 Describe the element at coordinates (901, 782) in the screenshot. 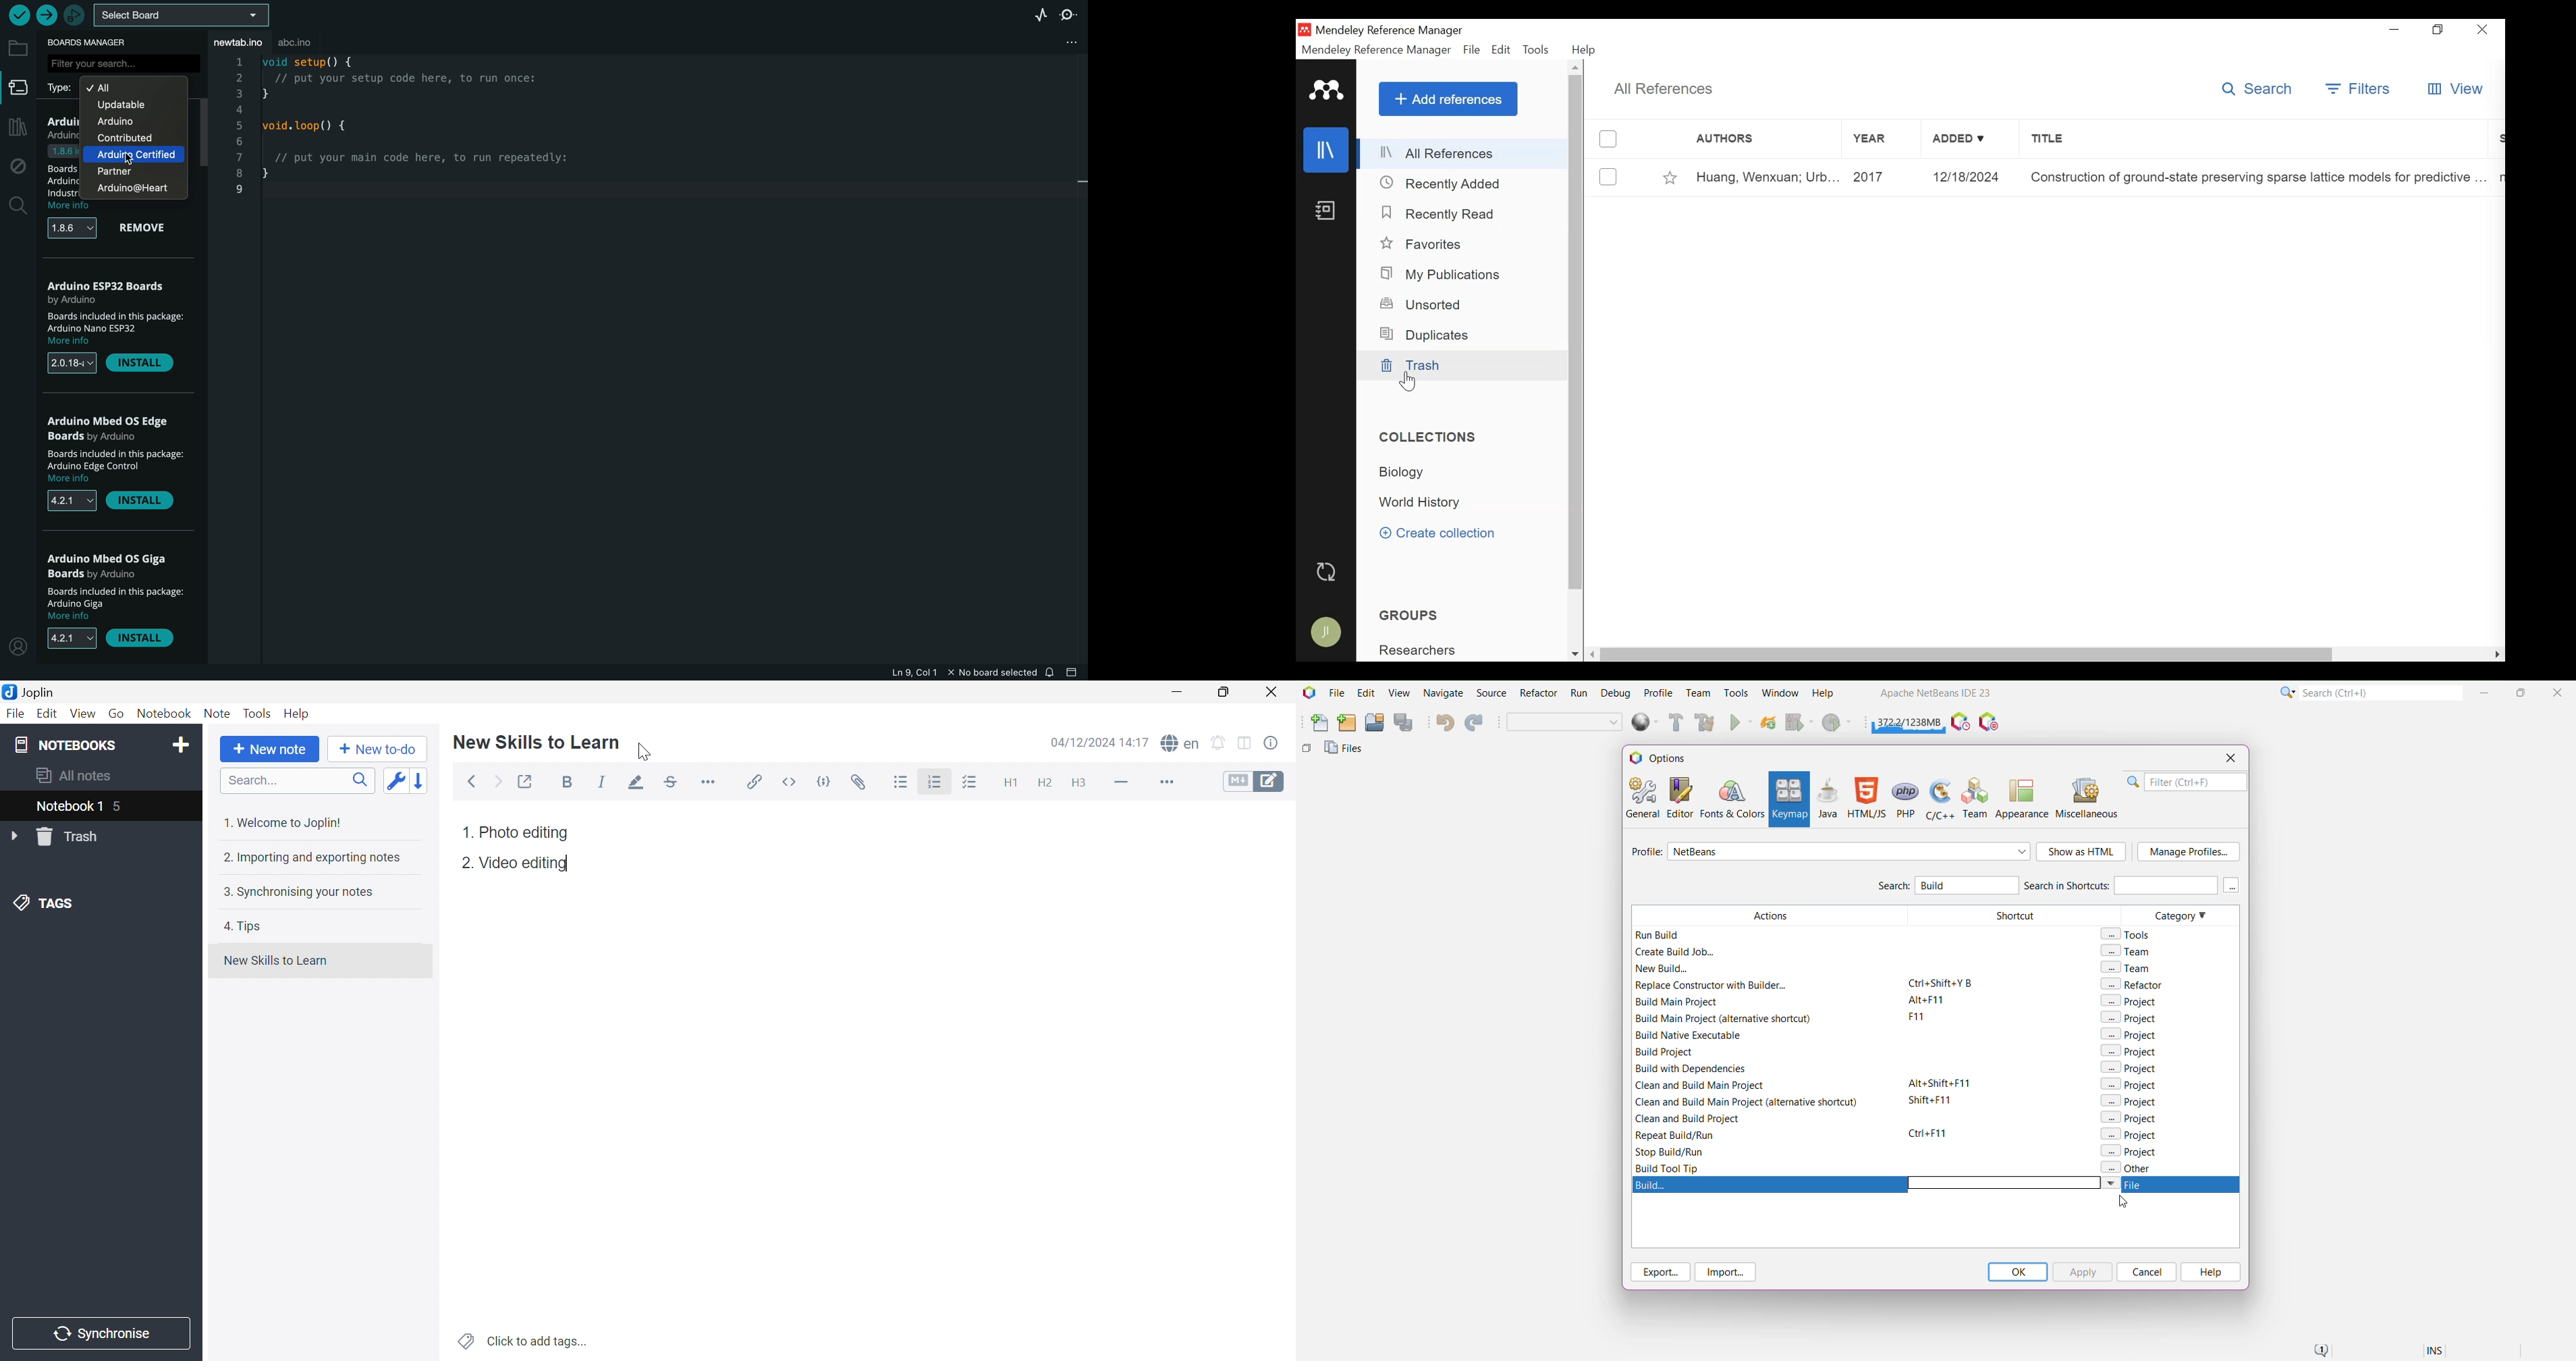

I see `Bullet list` at that location.